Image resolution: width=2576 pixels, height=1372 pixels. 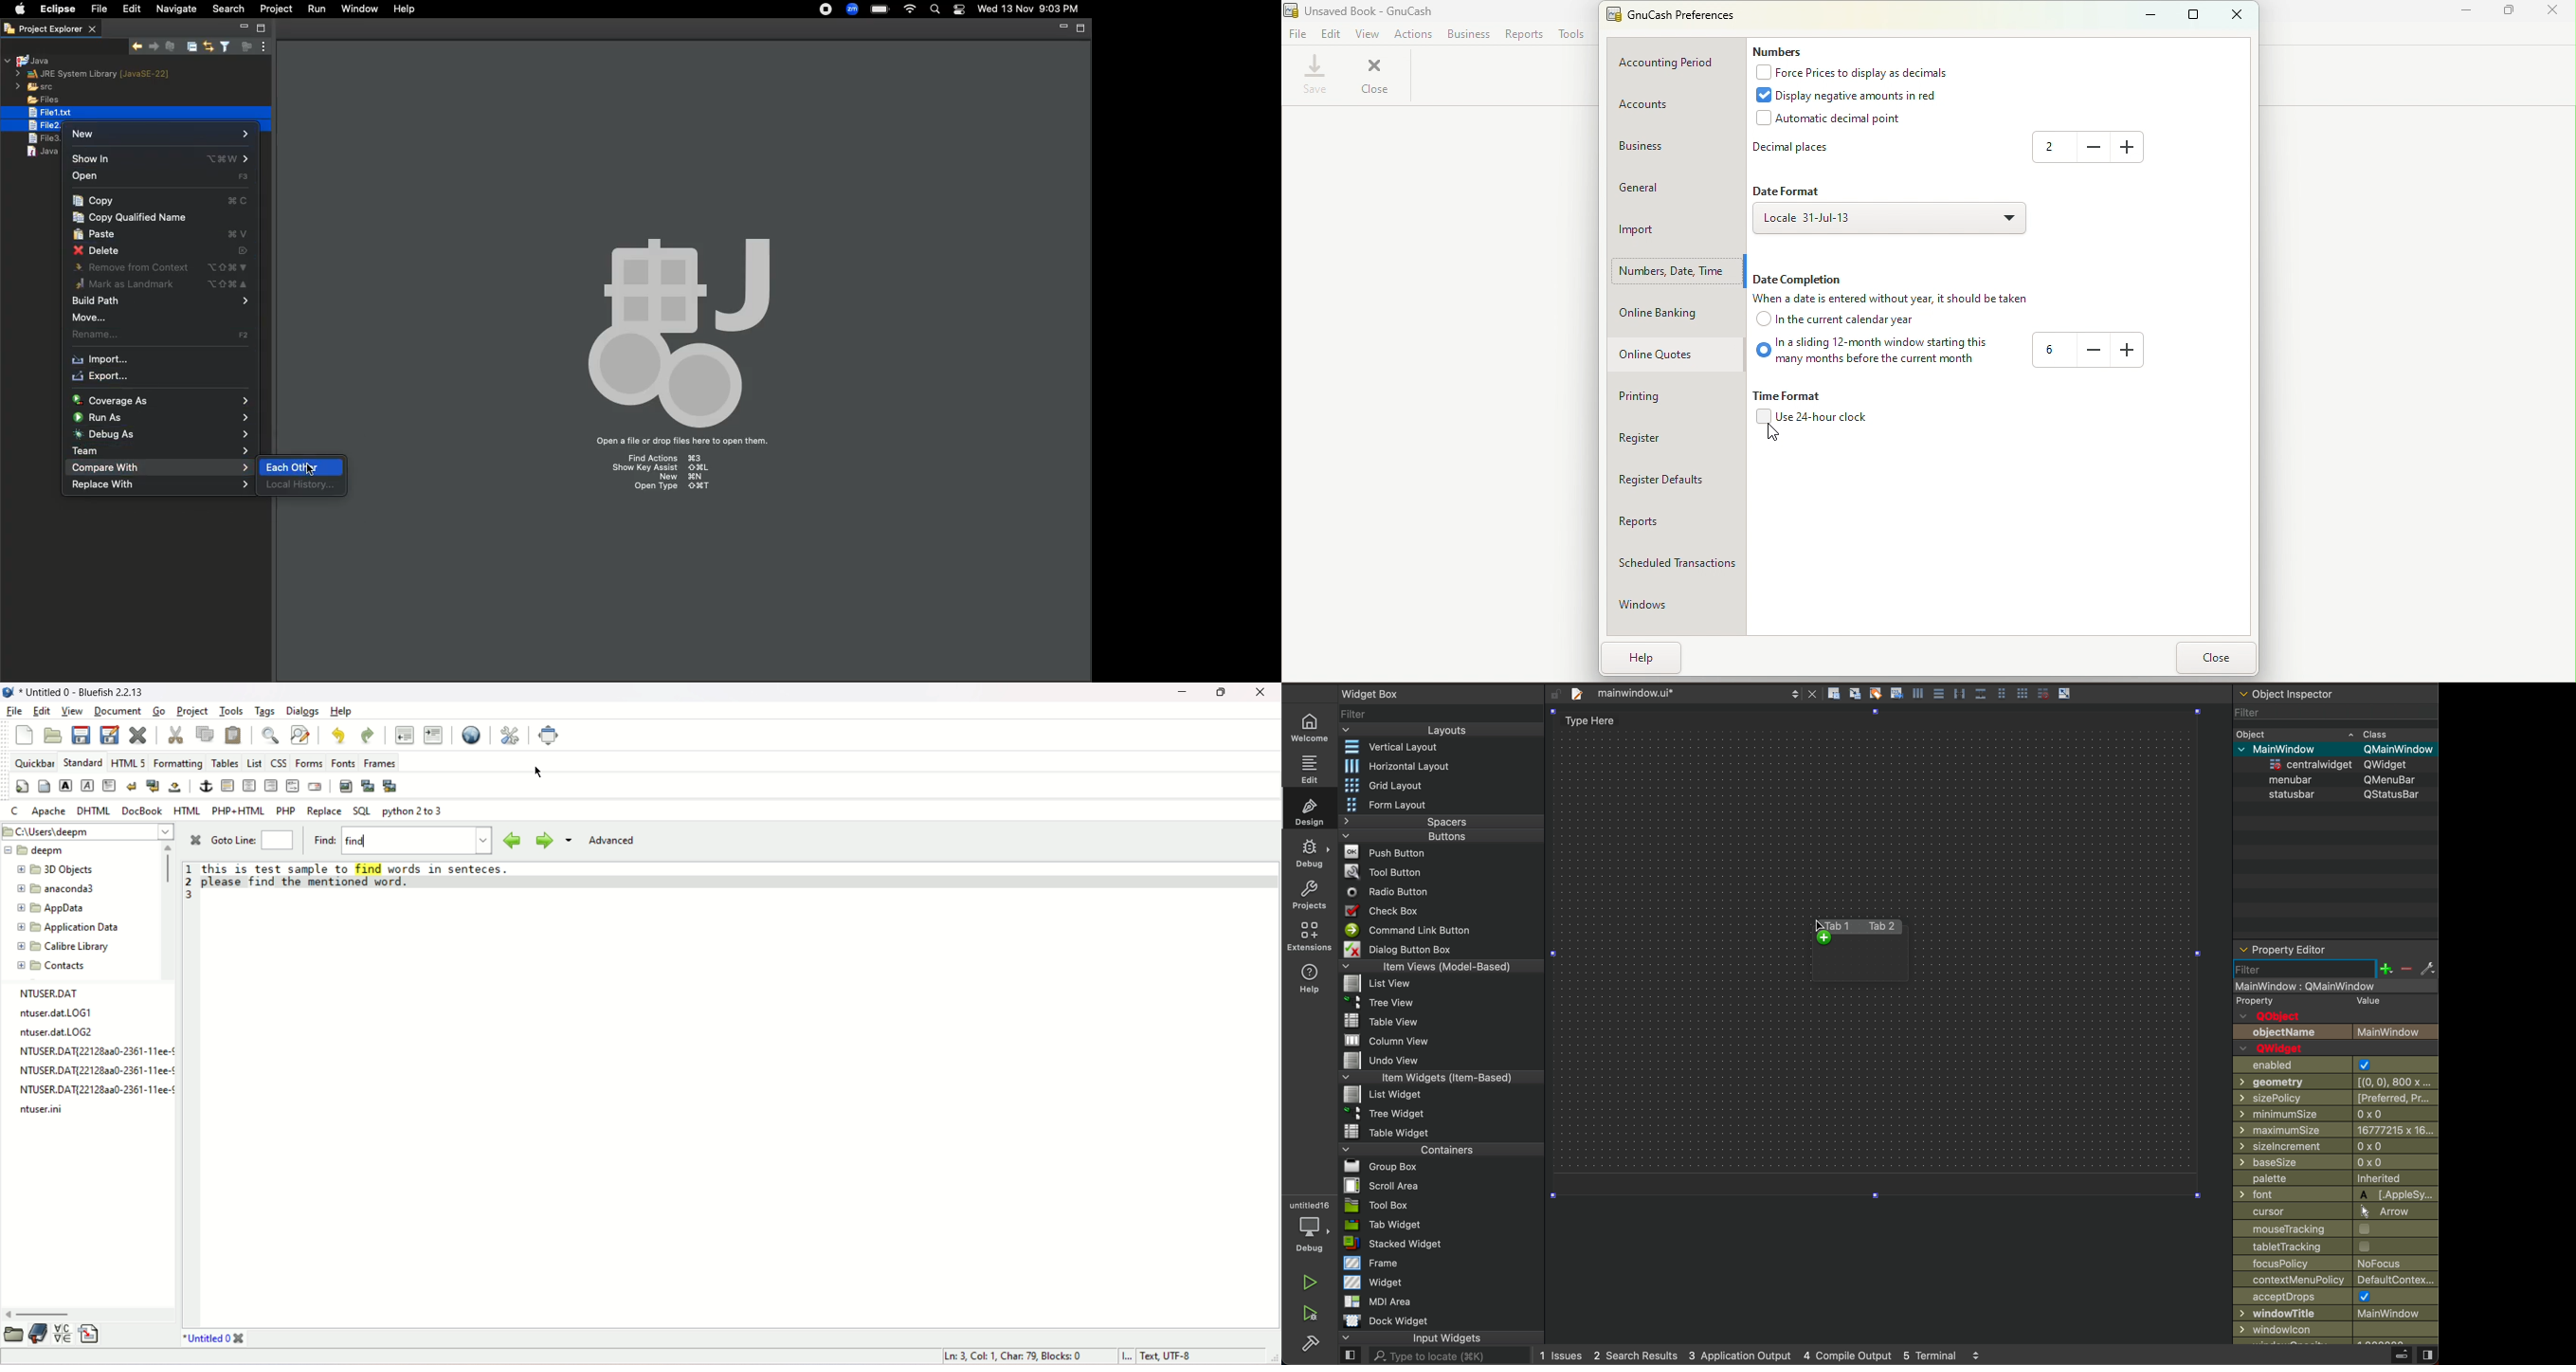 What do you see at coordinates (1441, 836) in the screenshot?
I see `Buttons` at bounding box center [1441, 836].